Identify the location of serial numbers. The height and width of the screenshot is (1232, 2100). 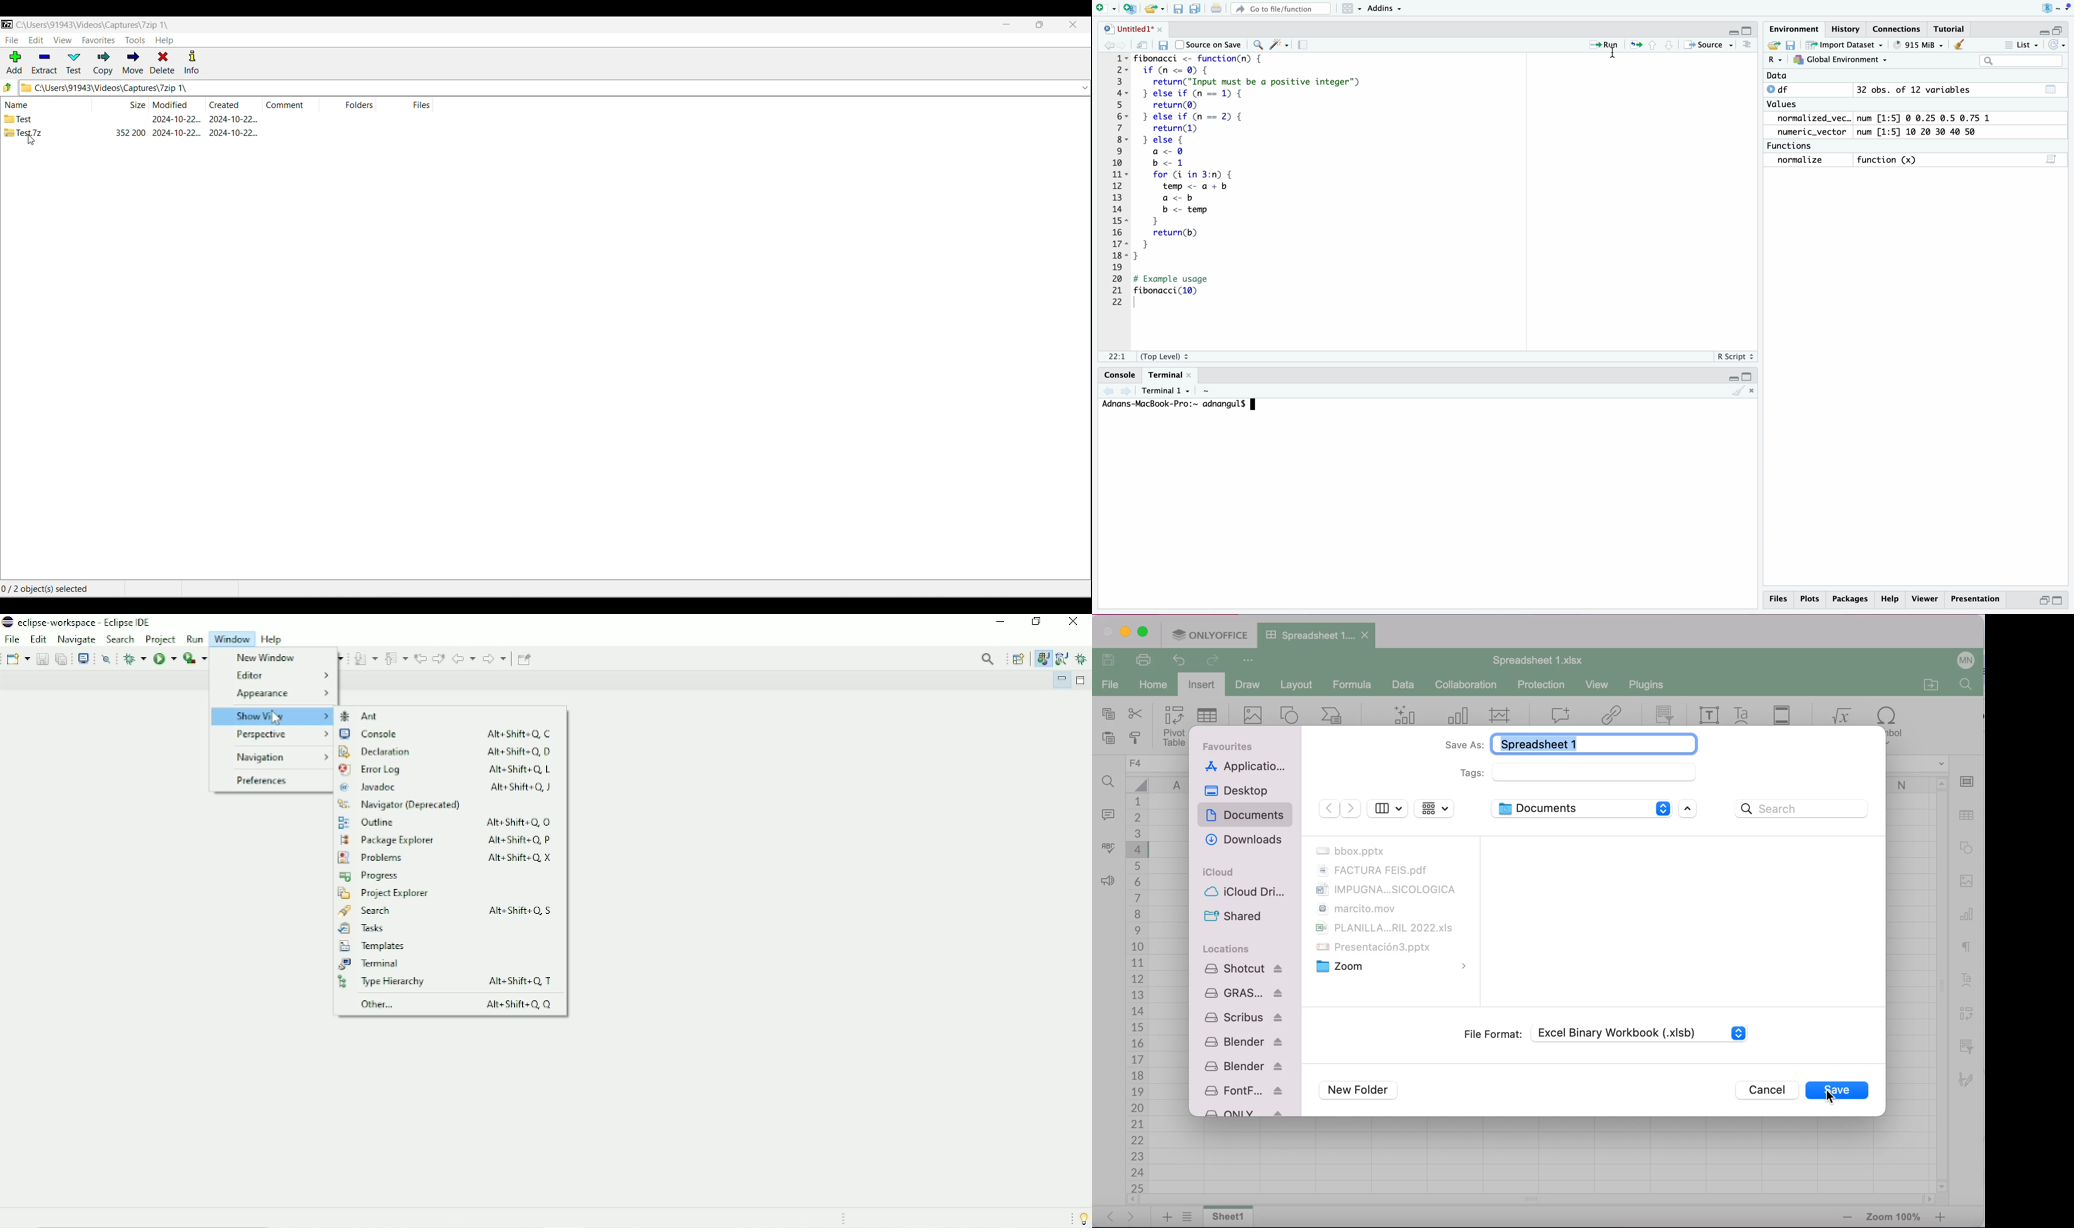
(1115, 181).